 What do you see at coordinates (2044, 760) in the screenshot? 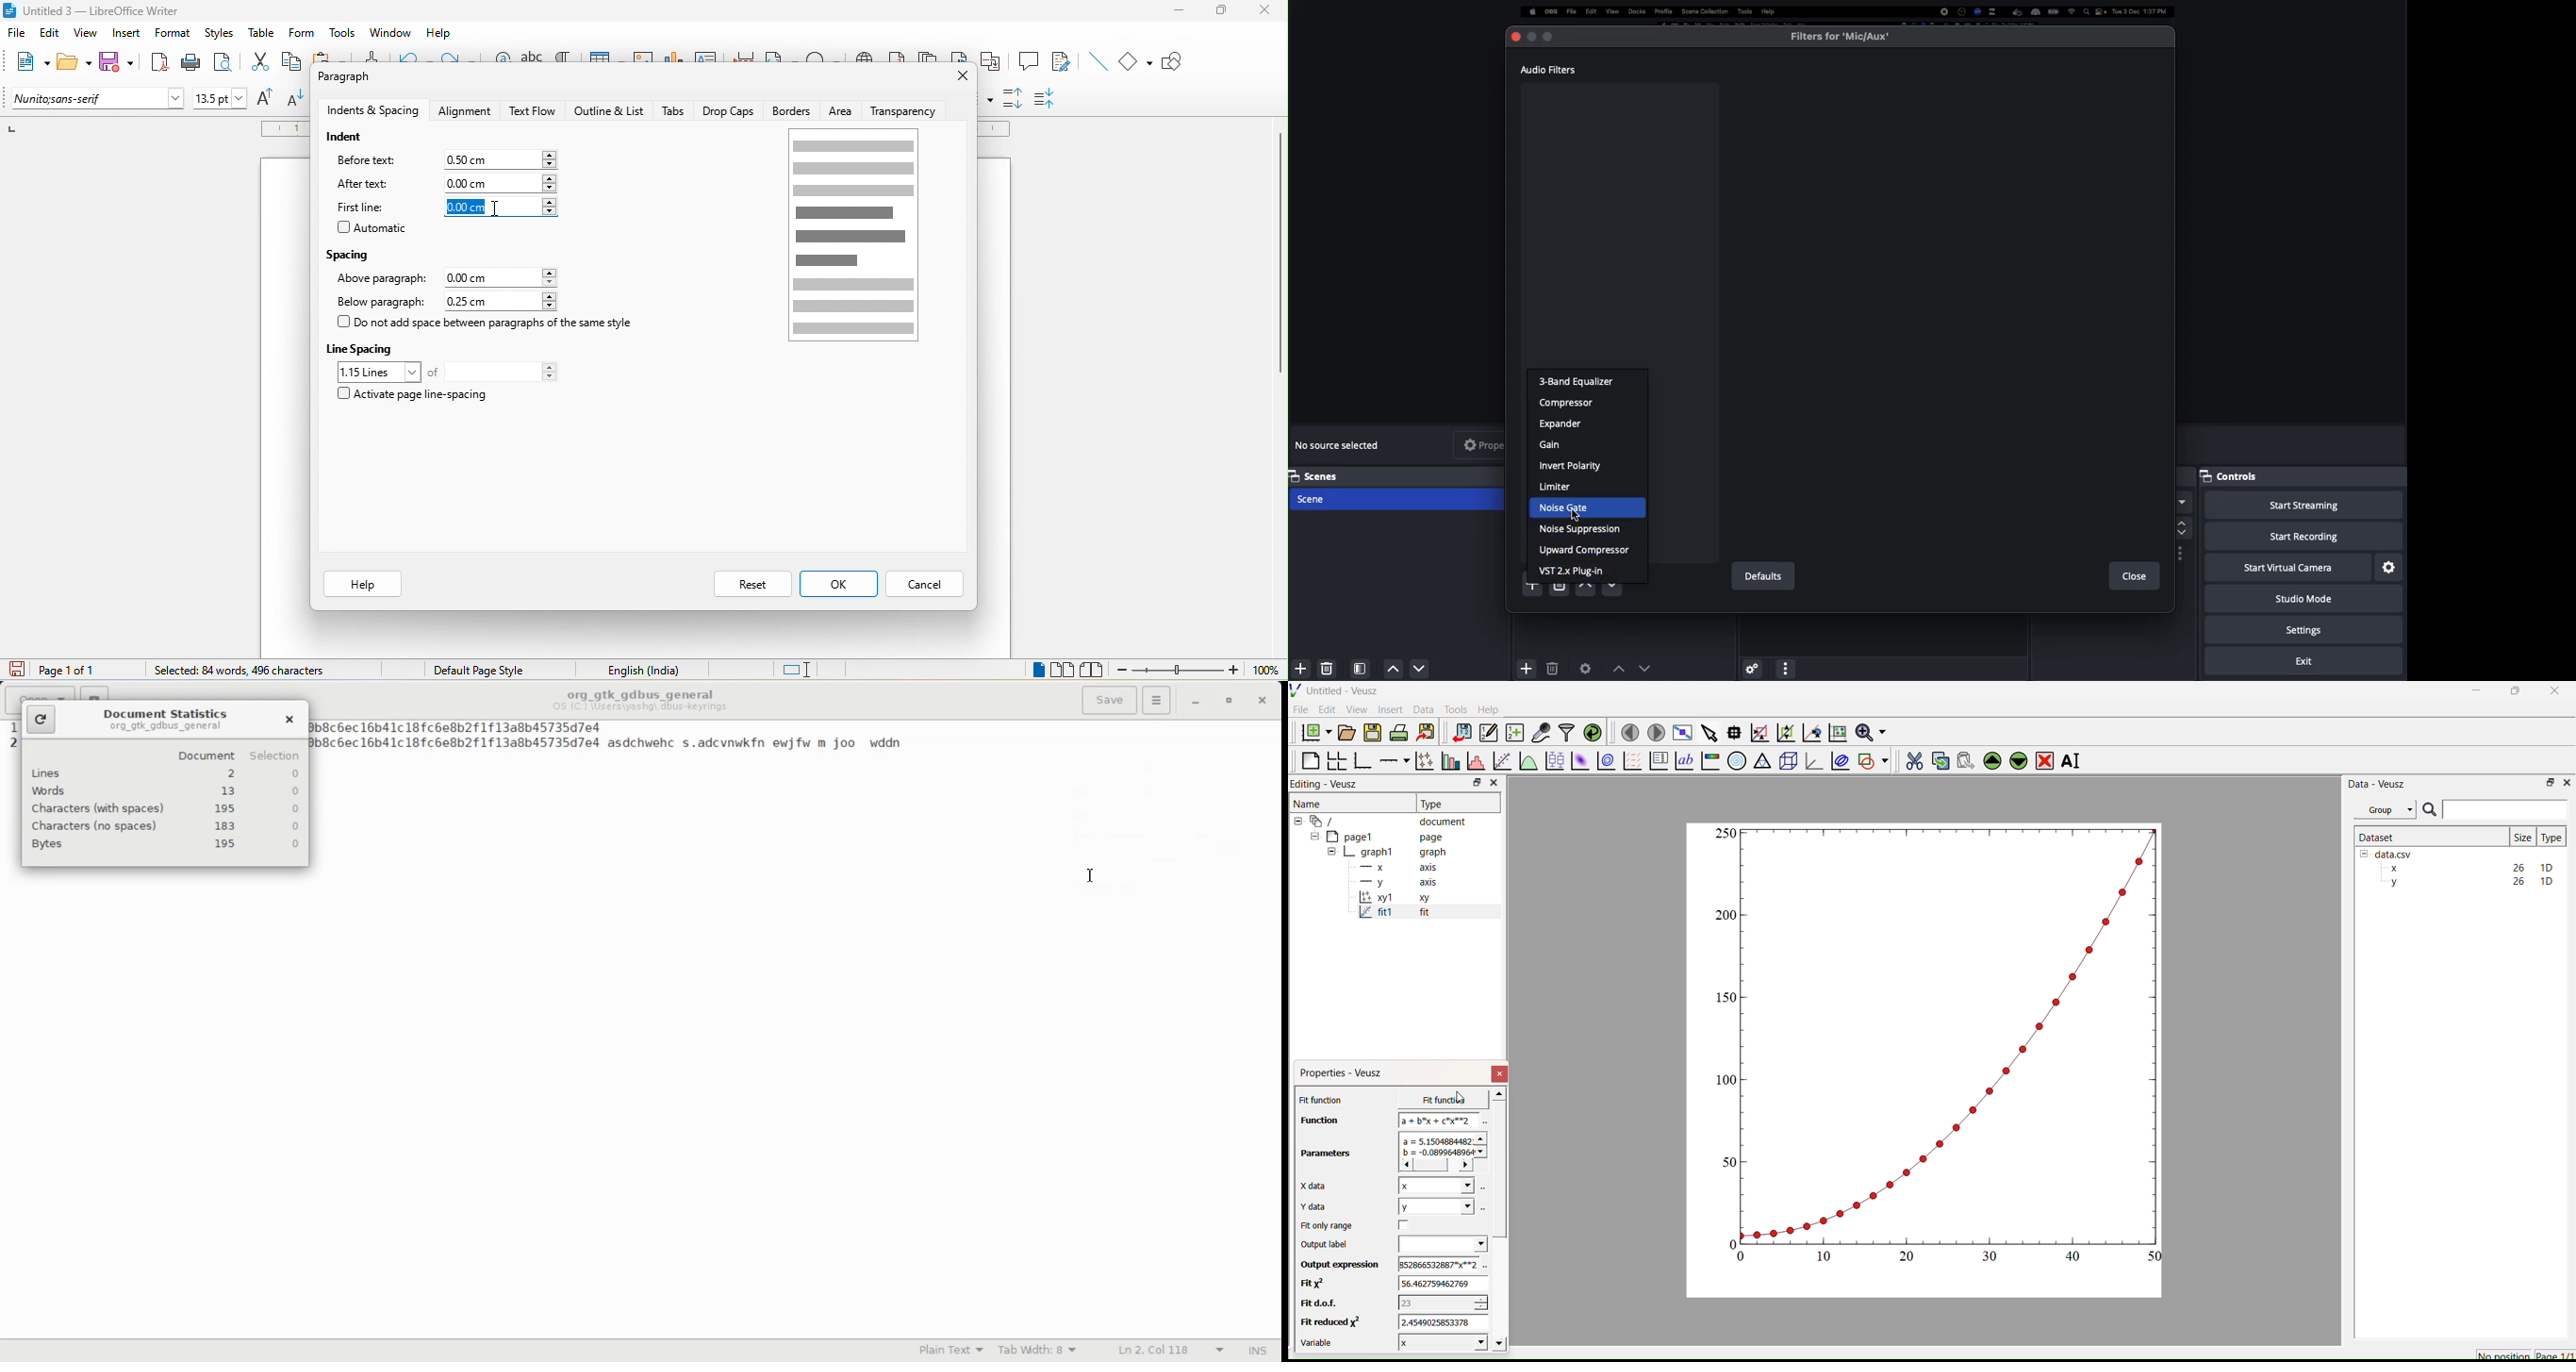
I see `Remove` at bounding box center [2044, 760].